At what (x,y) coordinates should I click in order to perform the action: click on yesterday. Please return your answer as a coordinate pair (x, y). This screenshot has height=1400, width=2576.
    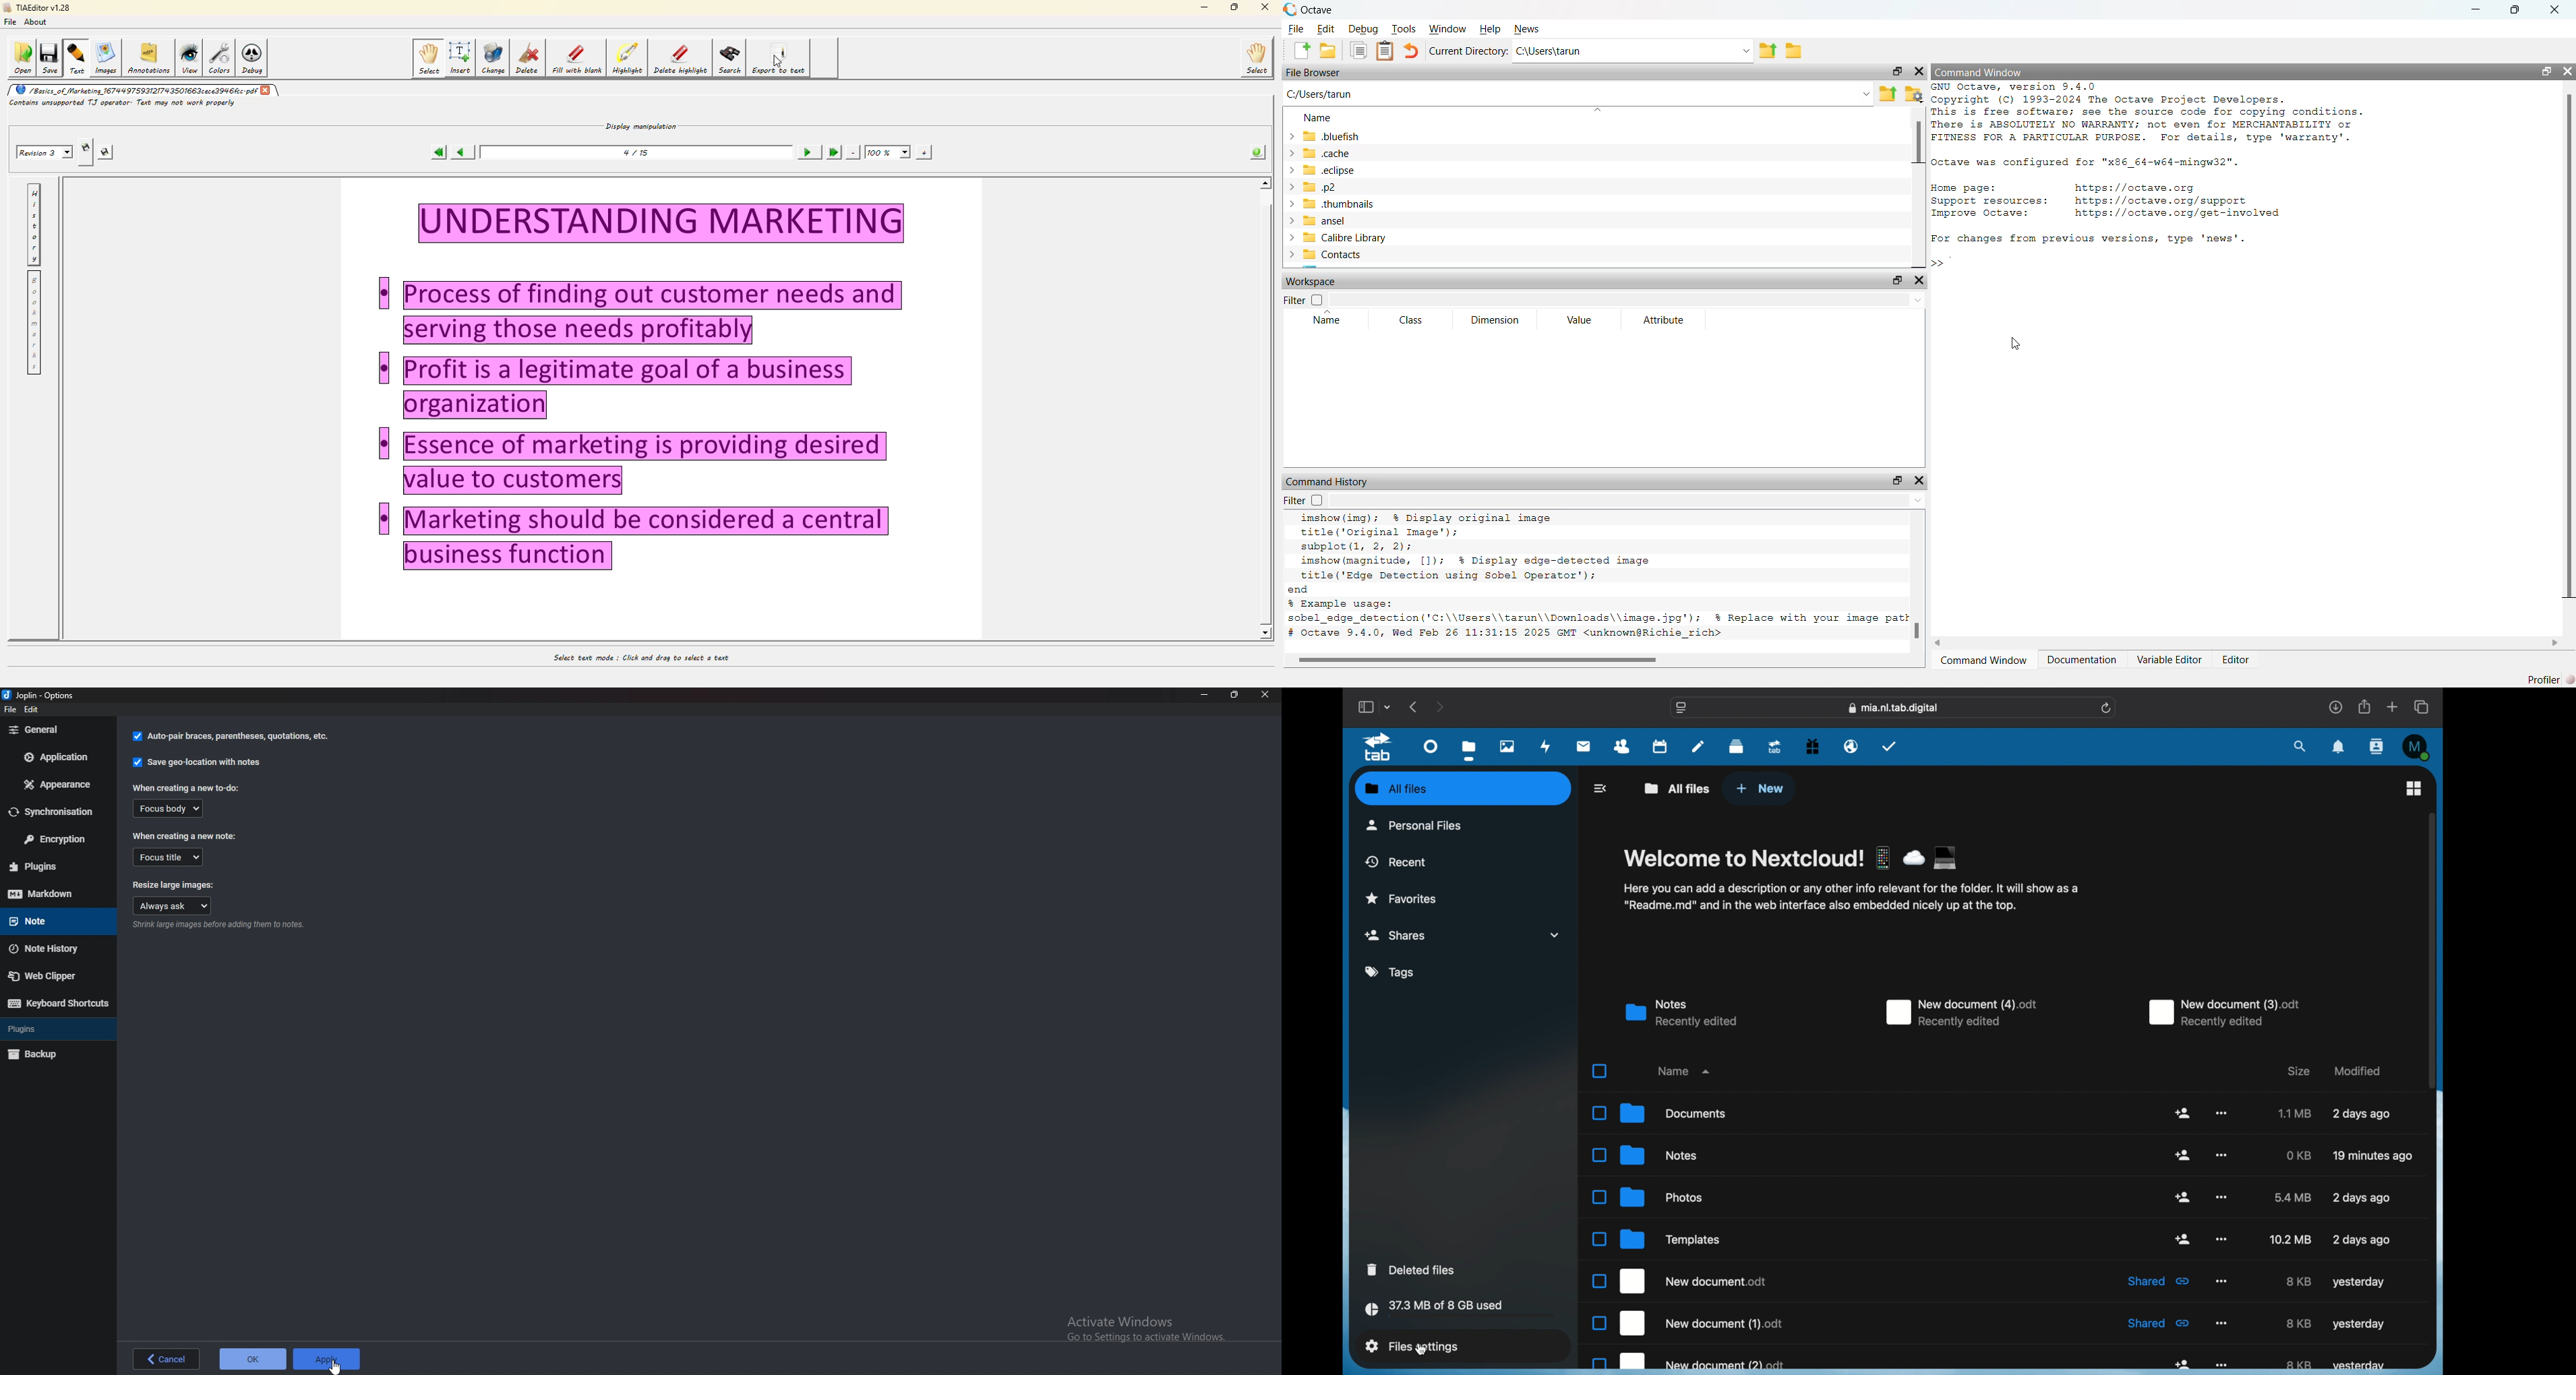
    Looking at the image, I should click on (2360, 1365).